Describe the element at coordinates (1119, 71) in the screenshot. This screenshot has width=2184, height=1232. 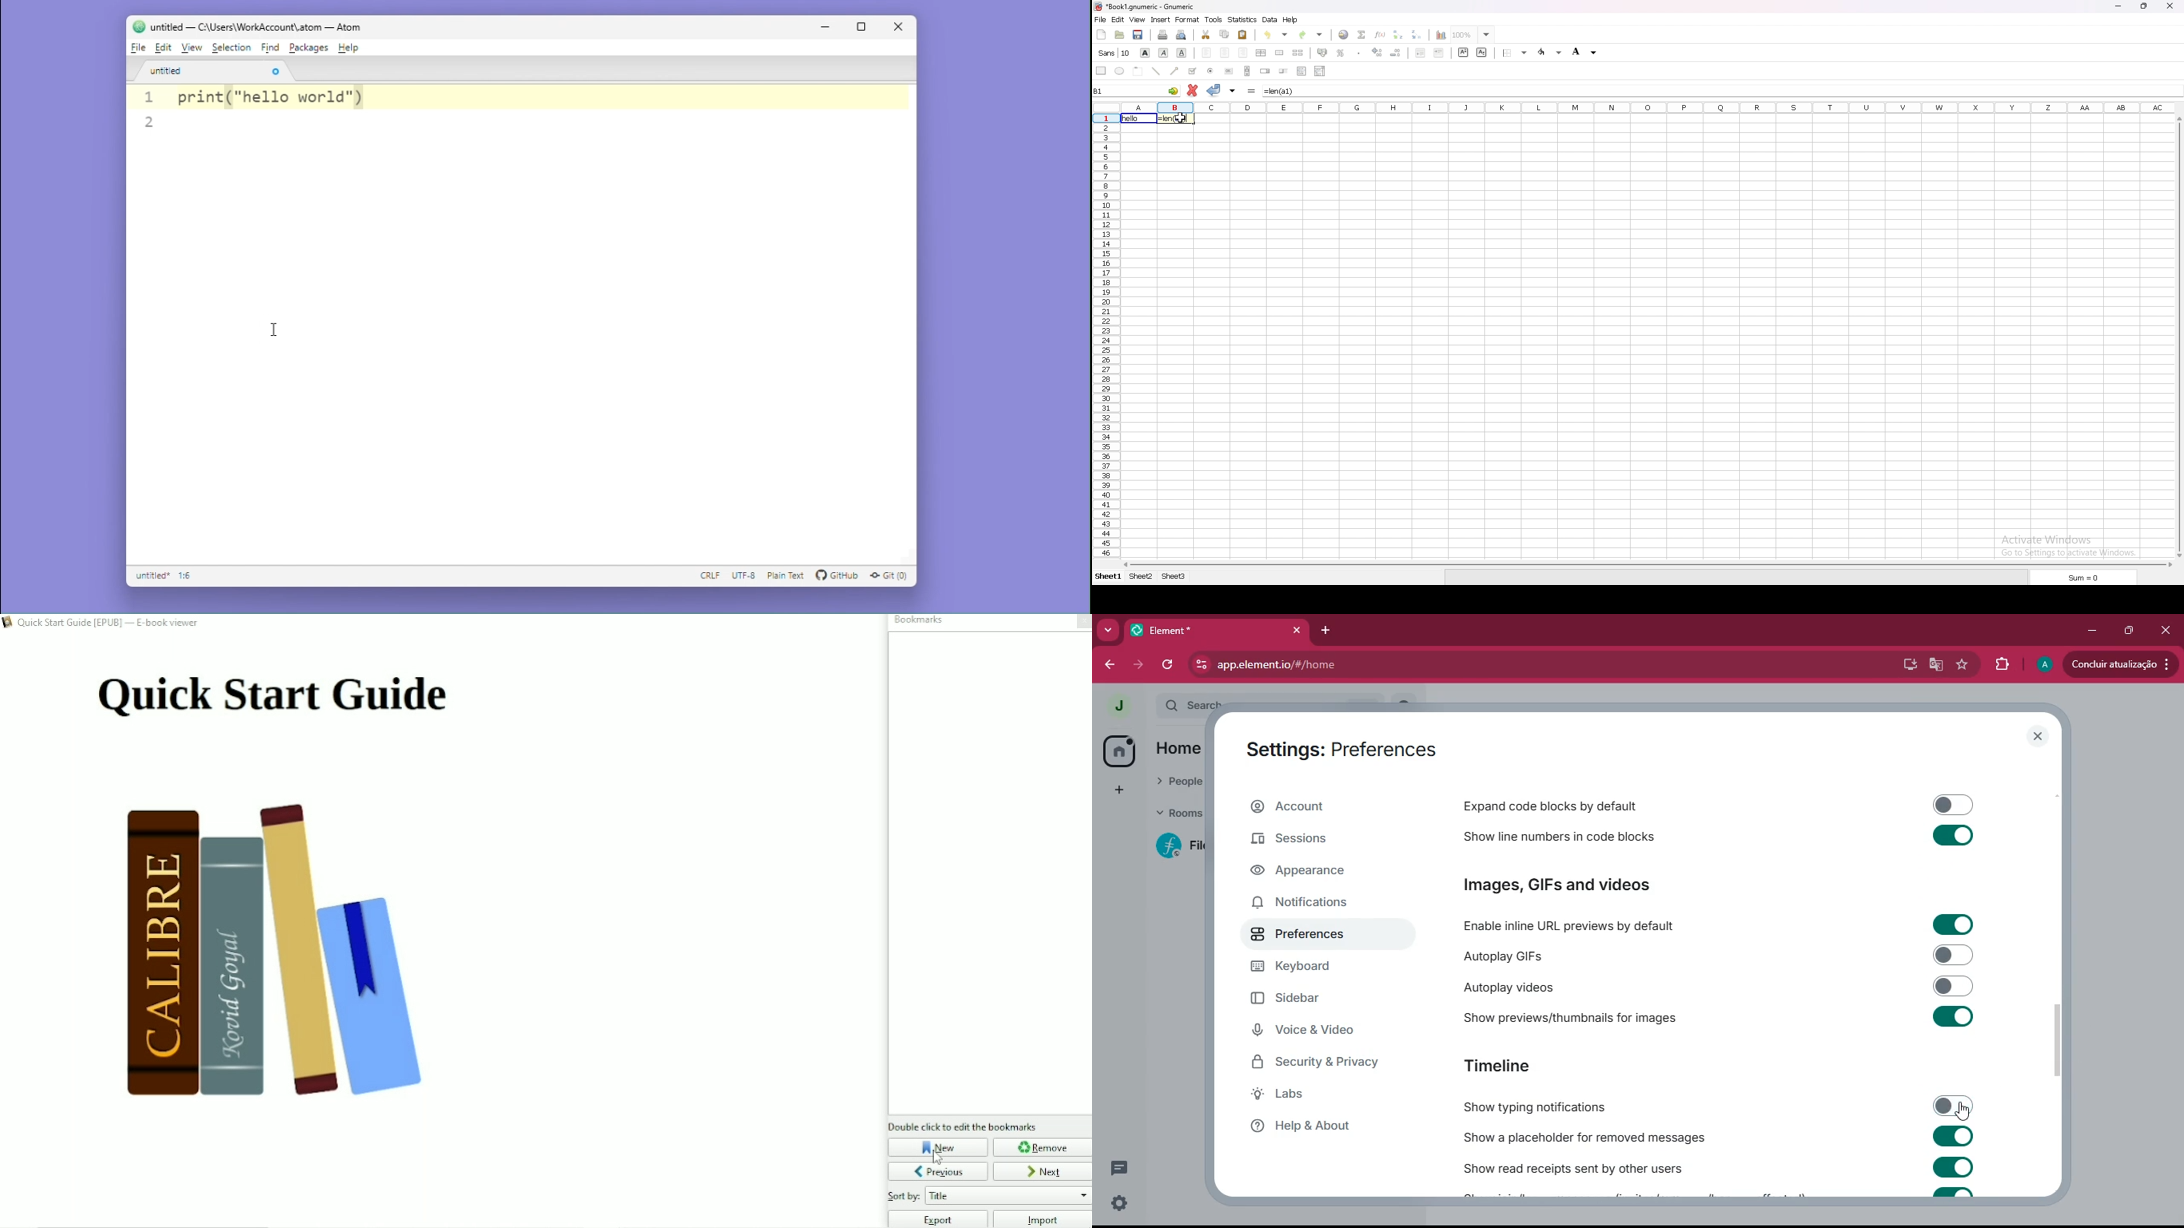
I see `ellipse object` at that location.